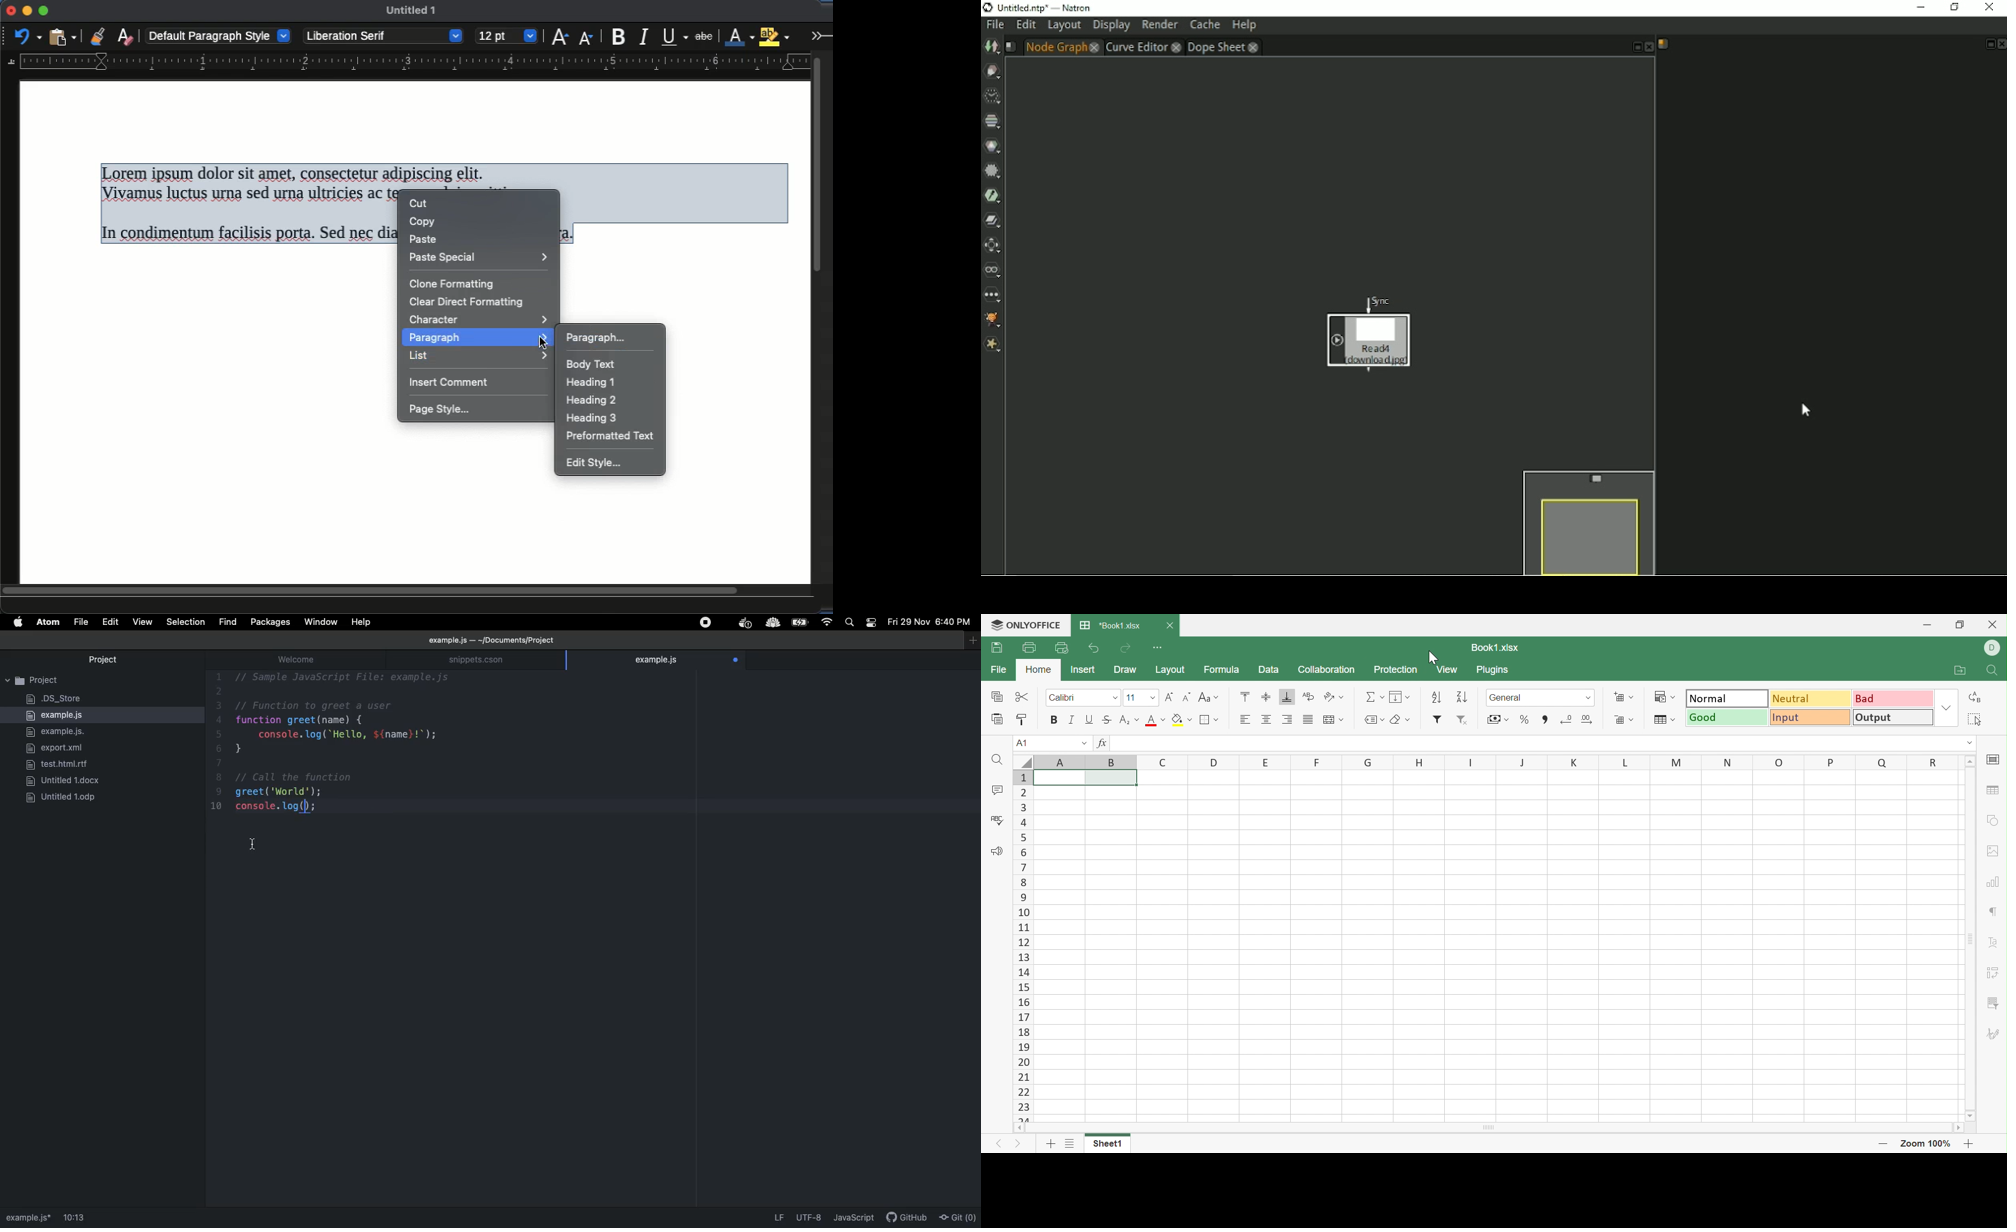 The height and width of the screenshot is (1232, 2016). What do you see at coordinates (1041, 671) in the screenshot?
I see `Home` at bounding box center [1041, 671].